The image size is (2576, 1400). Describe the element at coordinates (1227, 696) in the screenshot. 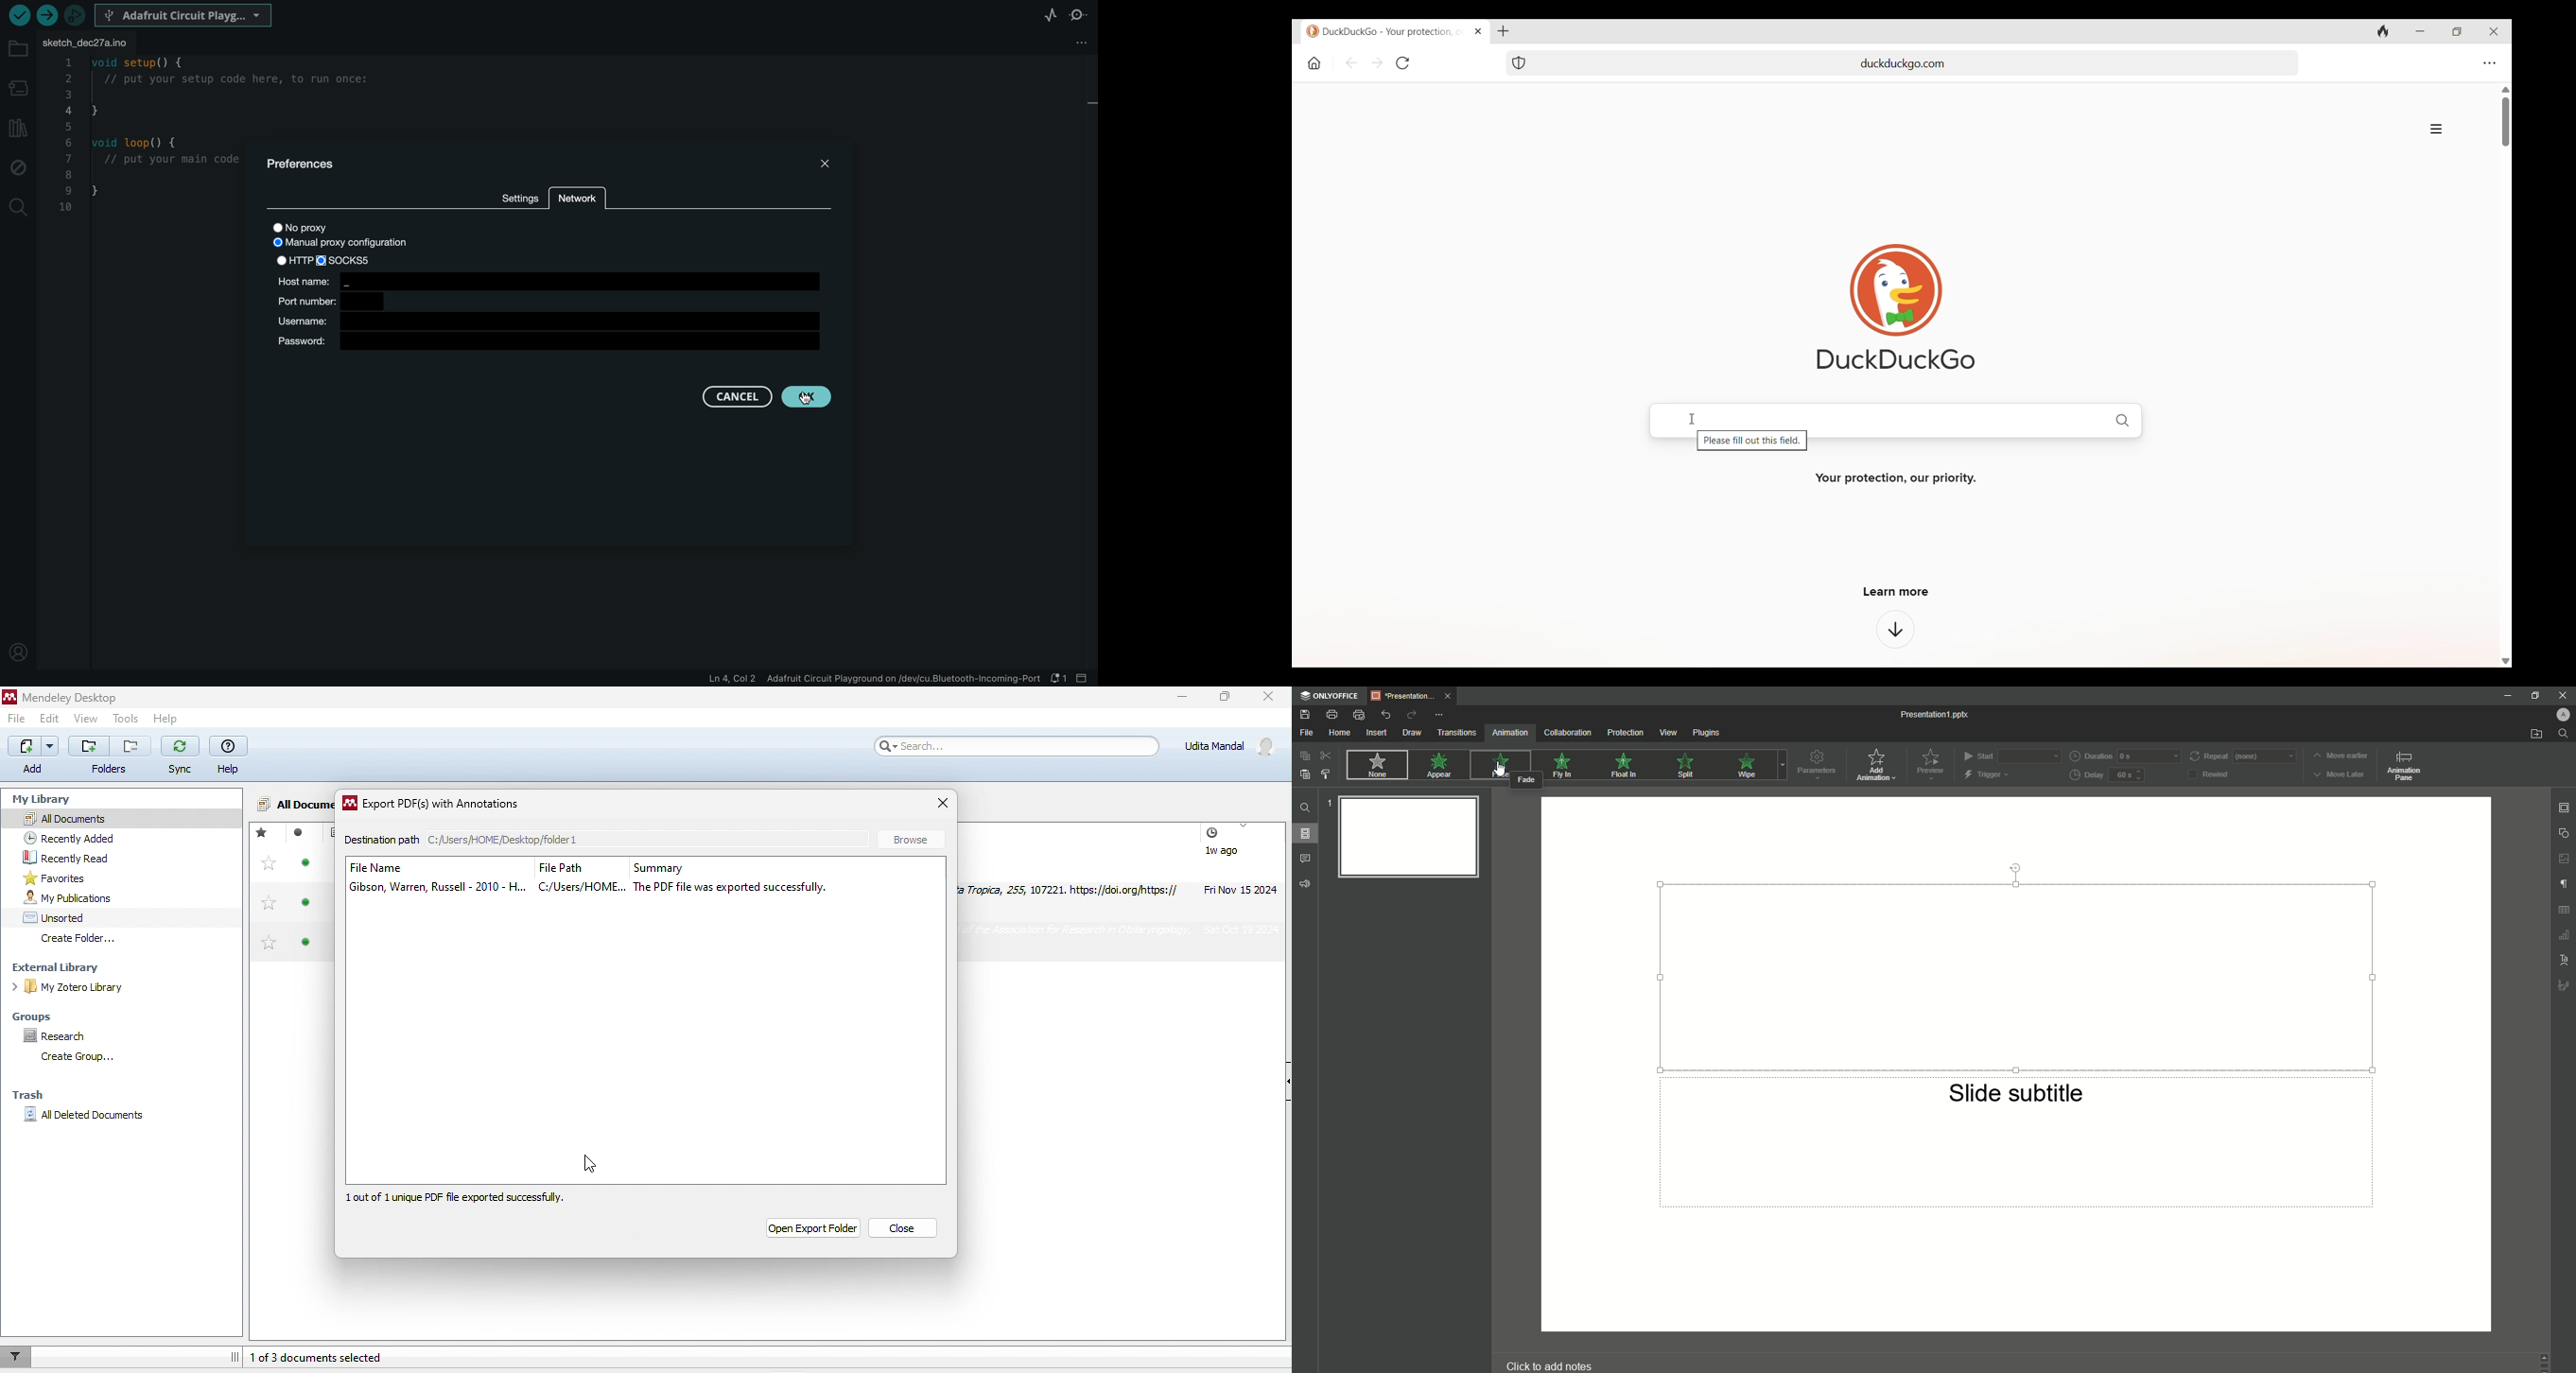

I see `maximize` at that location.